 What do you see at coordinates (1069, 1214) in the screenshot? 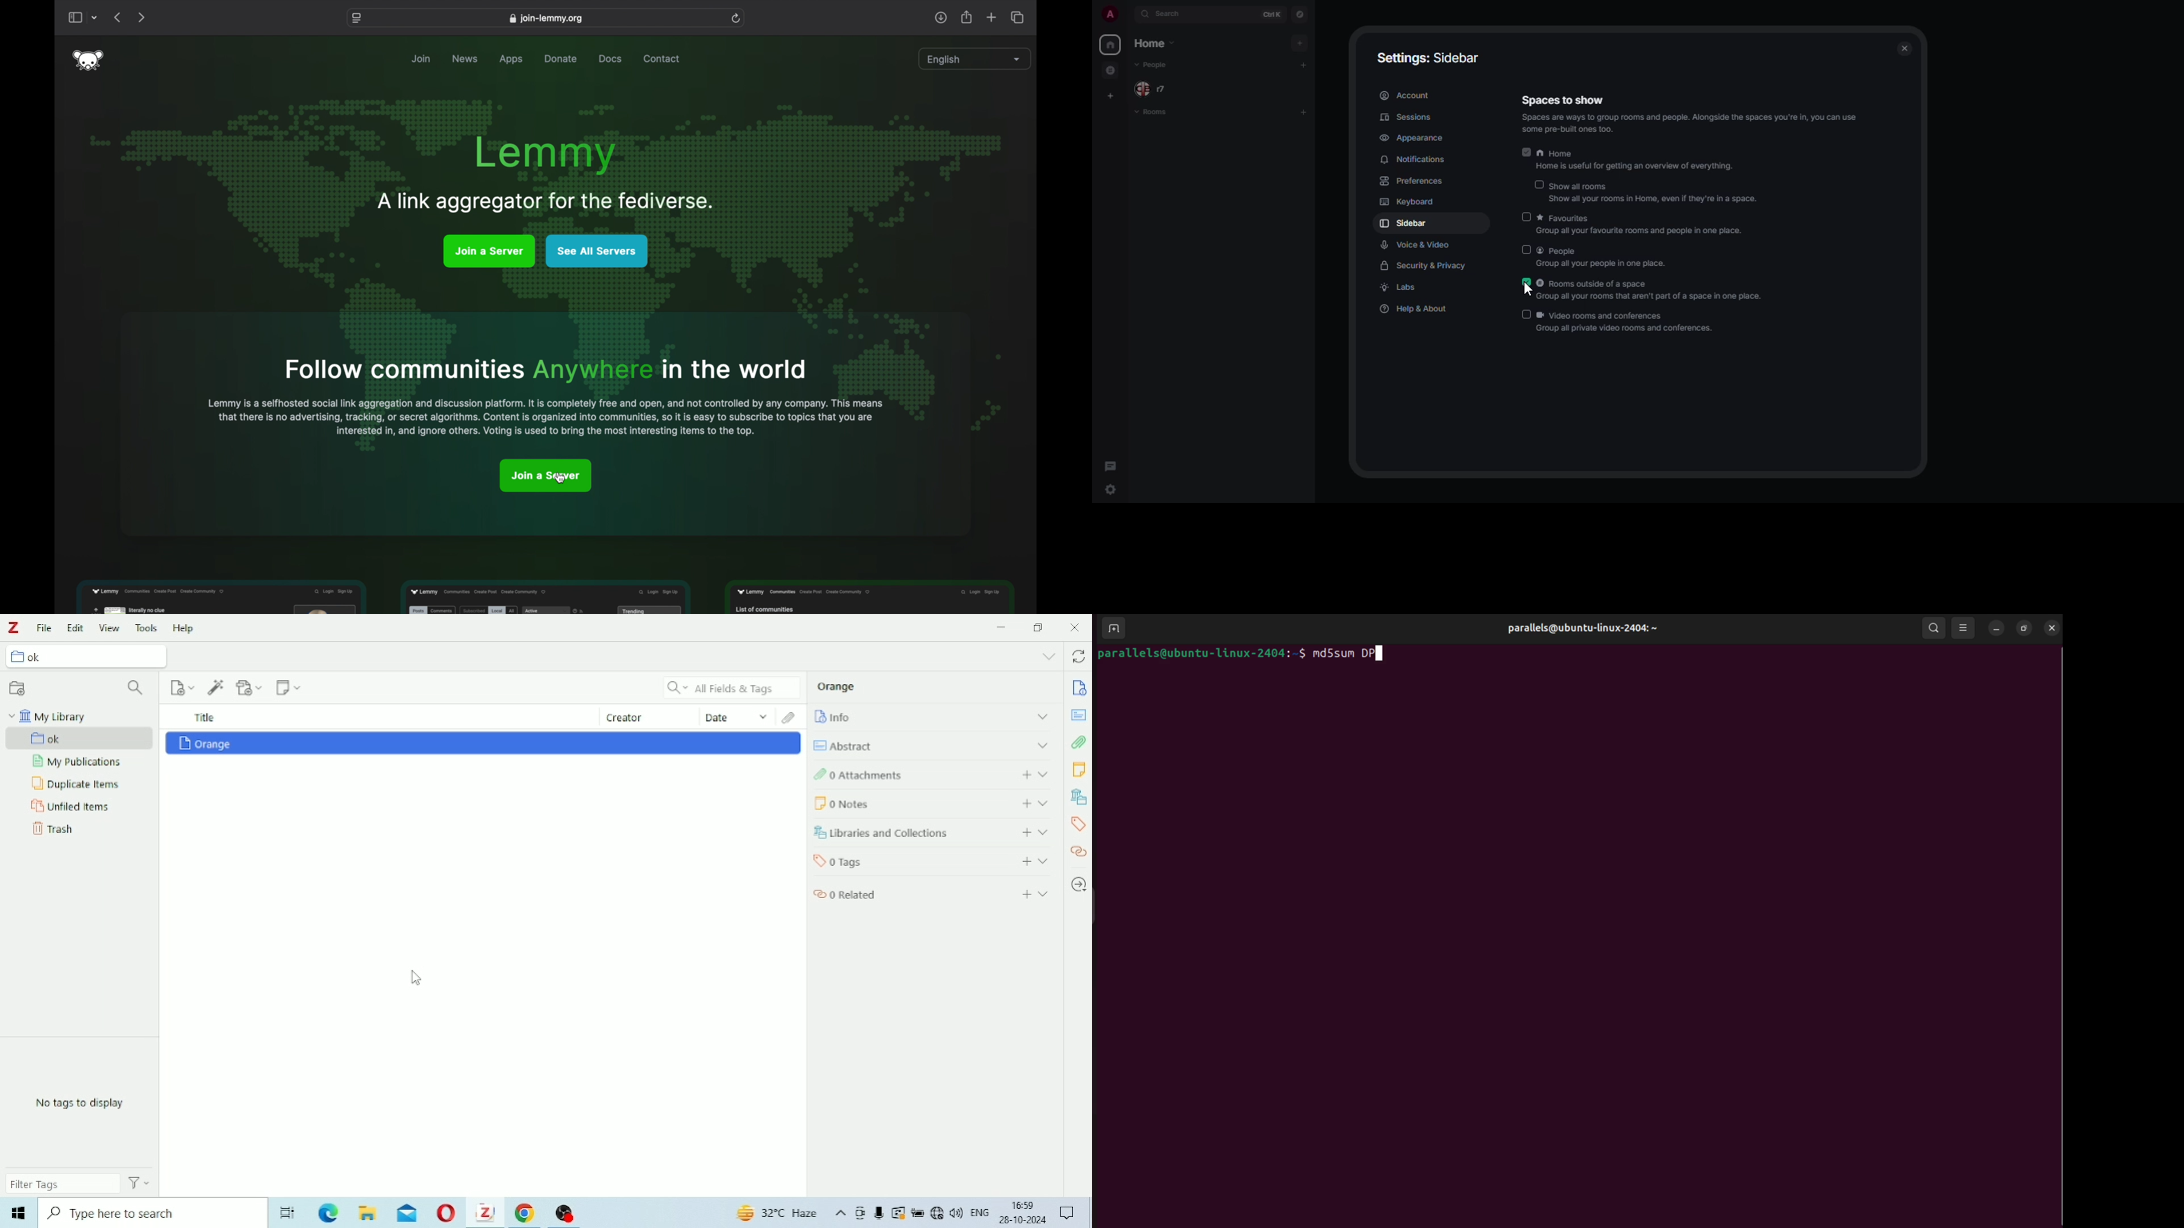
I see `Notifications` at bounding box center [1069, 1214].